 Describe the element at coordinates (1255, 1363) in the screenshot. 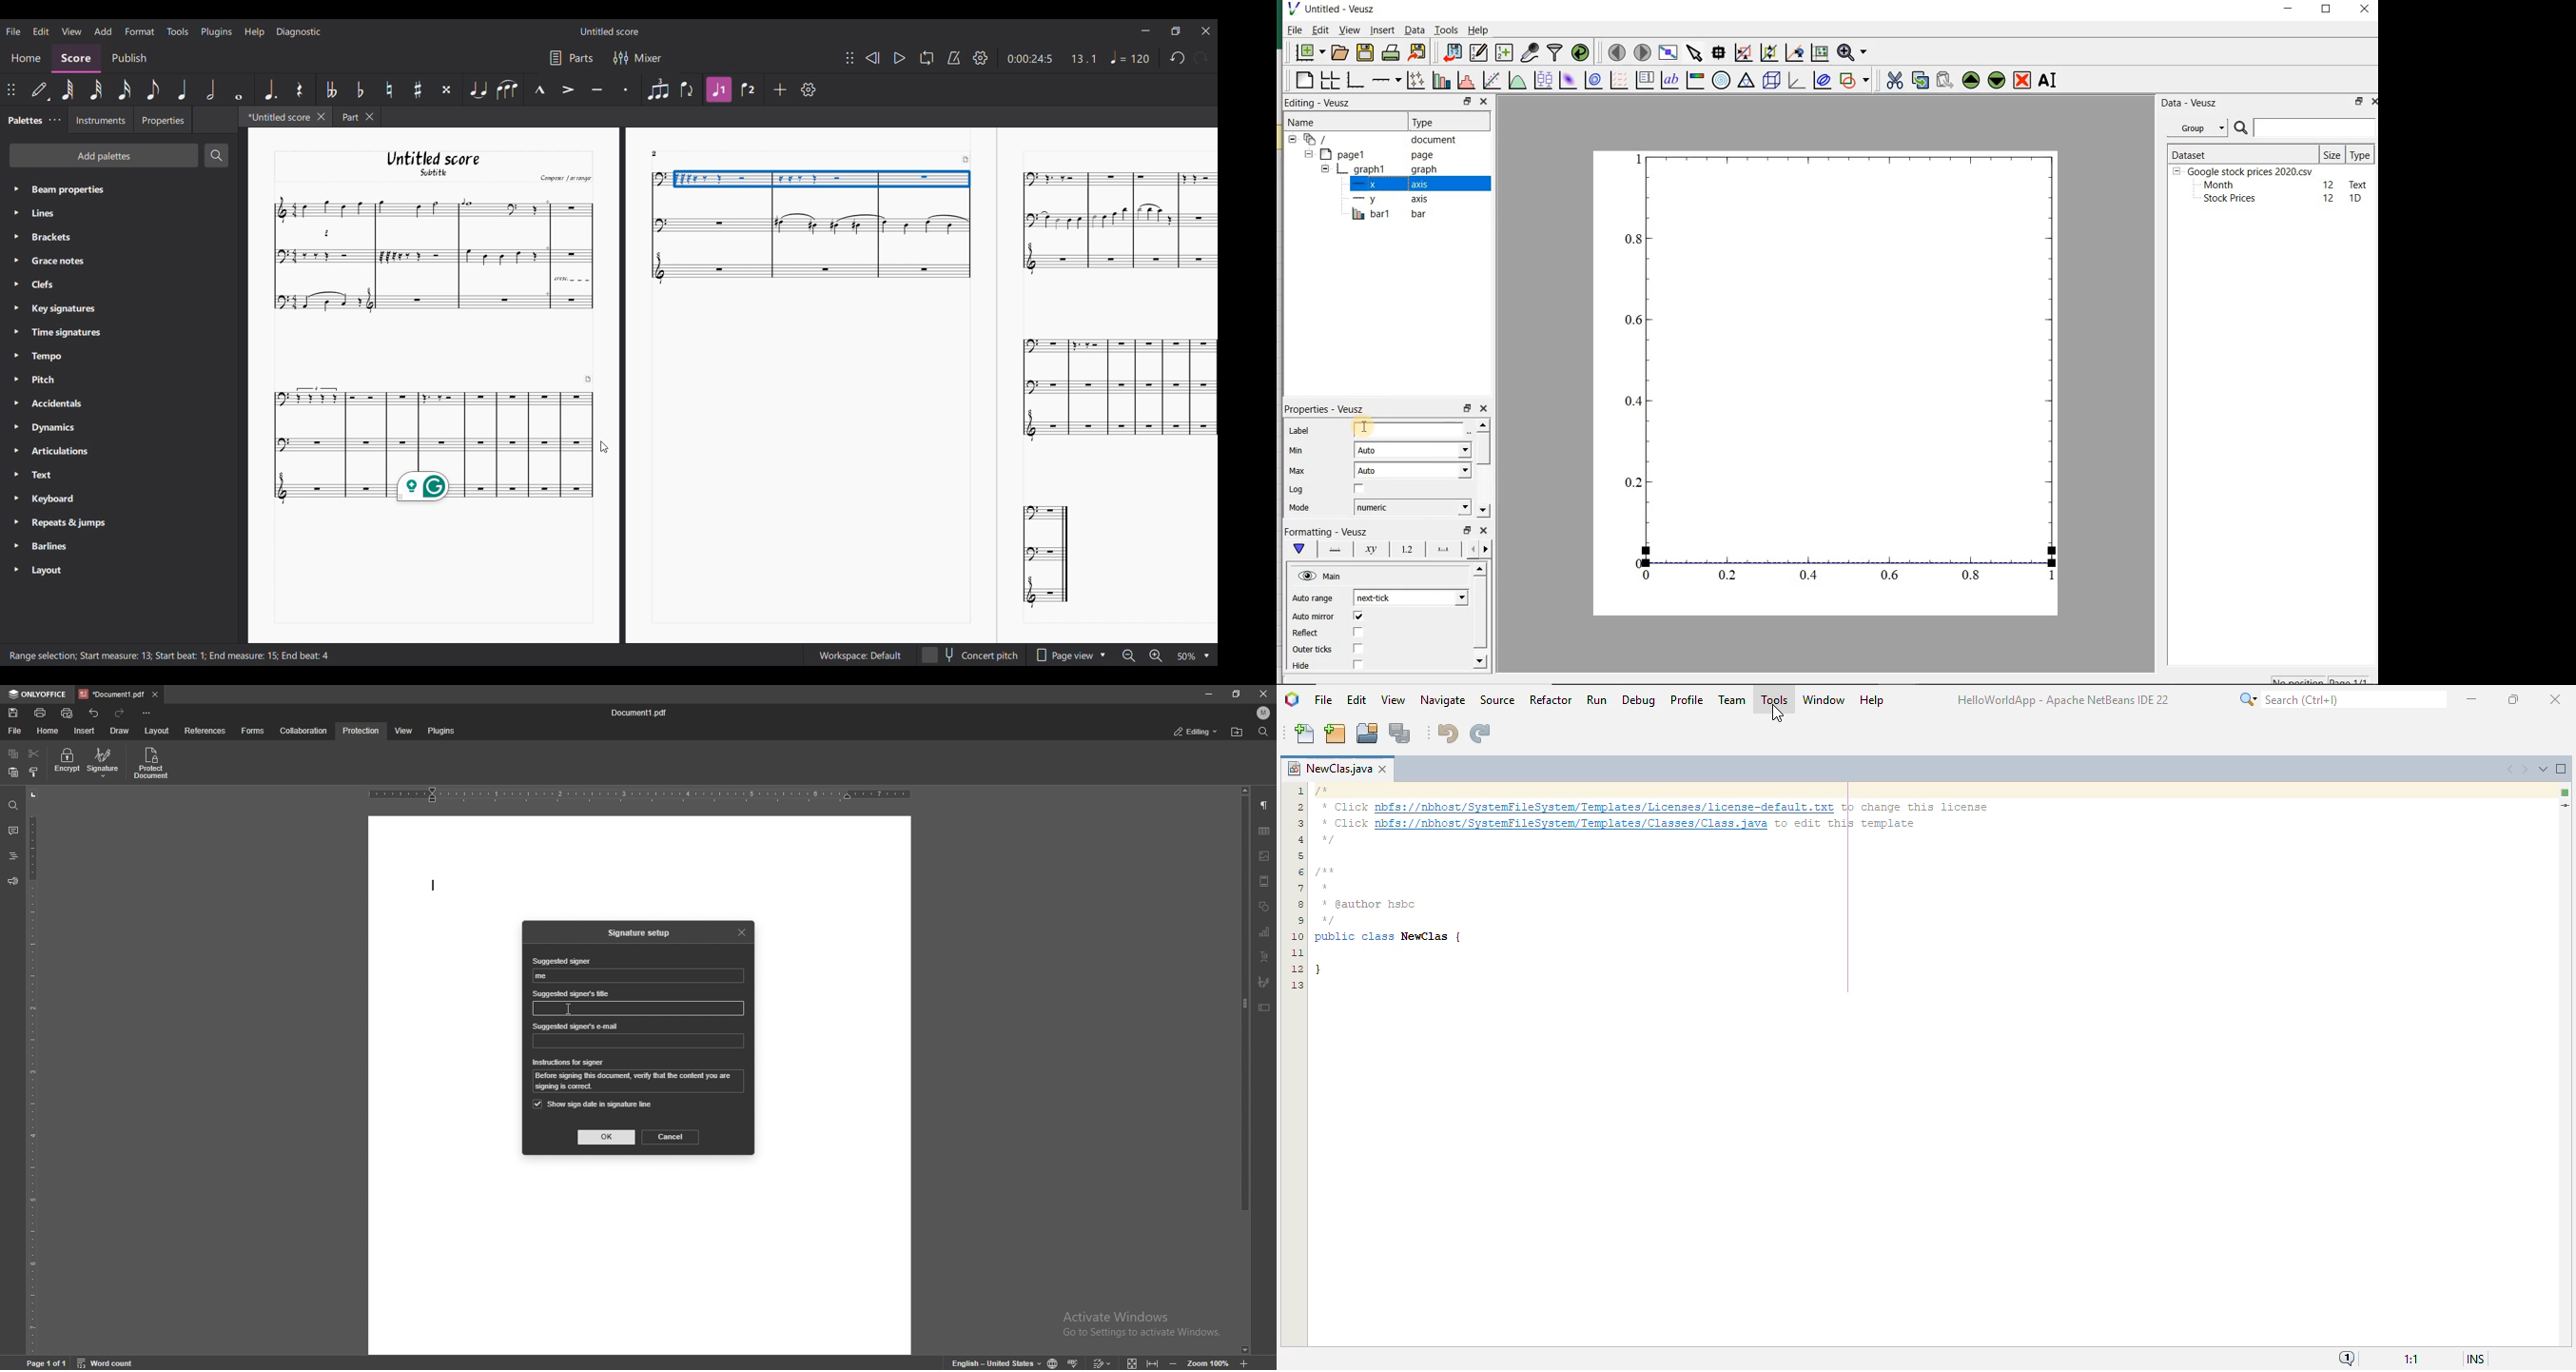

I see `zoom in` at that location.